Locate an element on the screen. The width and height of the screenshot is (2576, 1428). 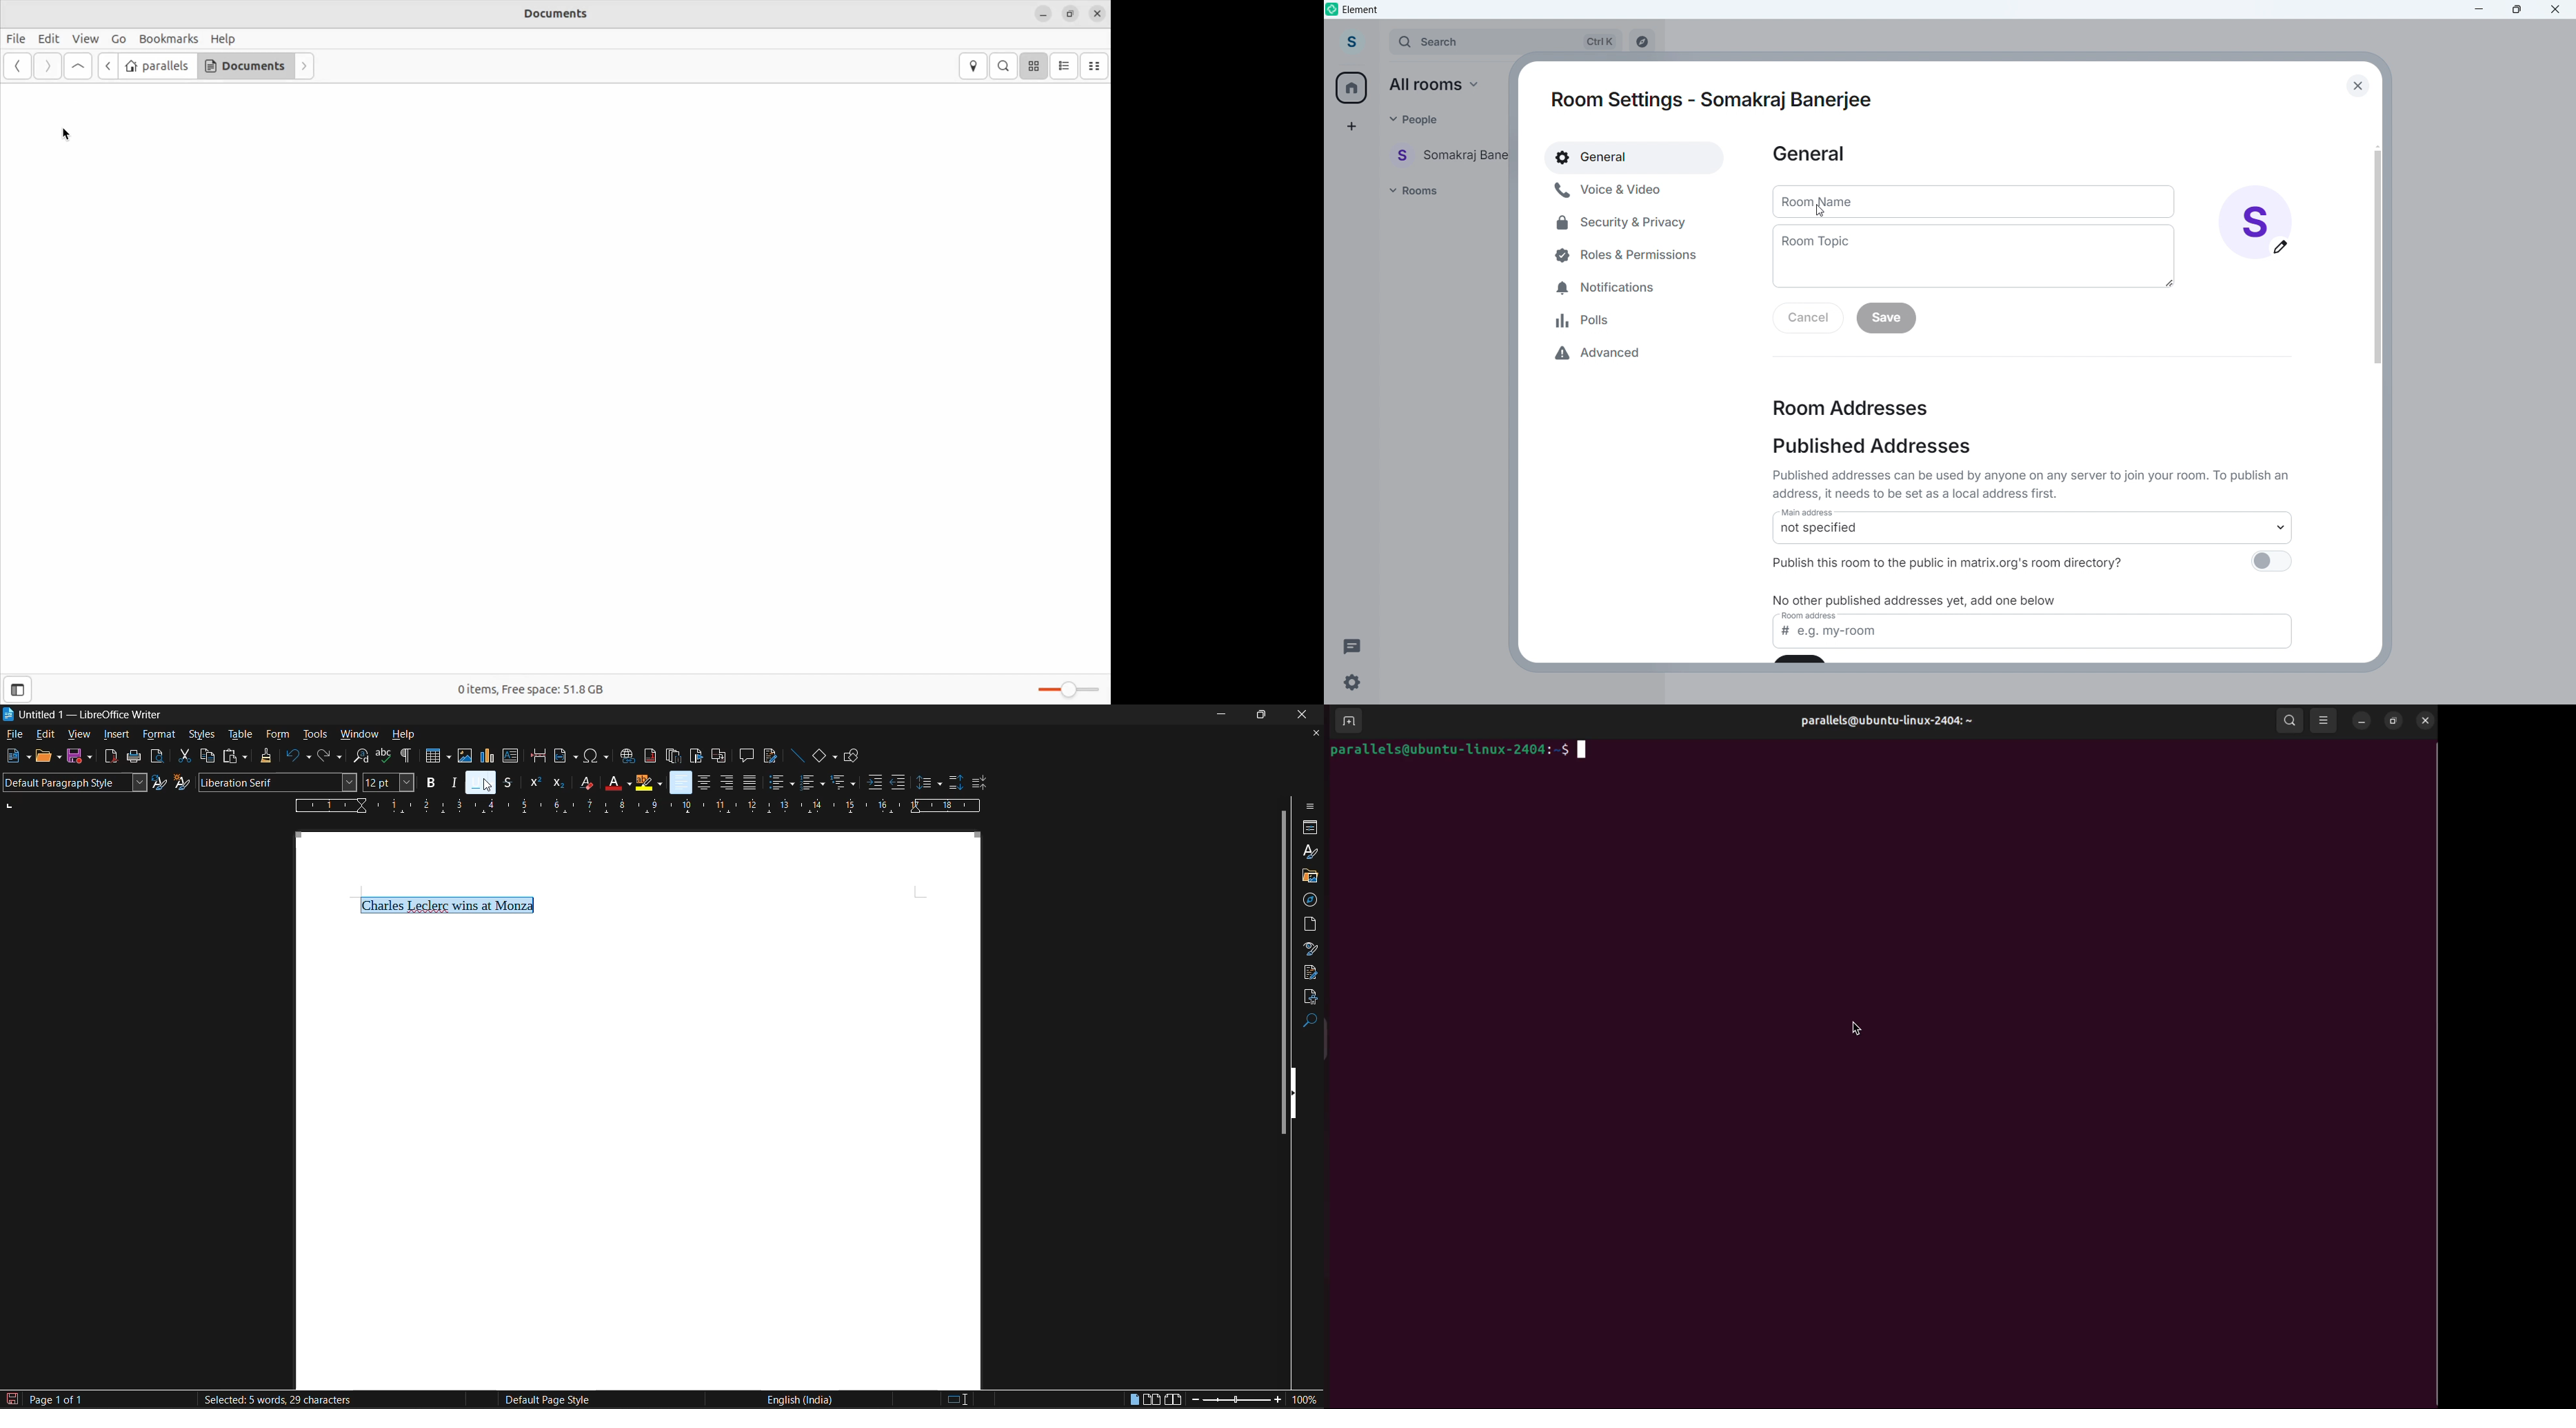
room address  is located at coordinates (1813, 617).